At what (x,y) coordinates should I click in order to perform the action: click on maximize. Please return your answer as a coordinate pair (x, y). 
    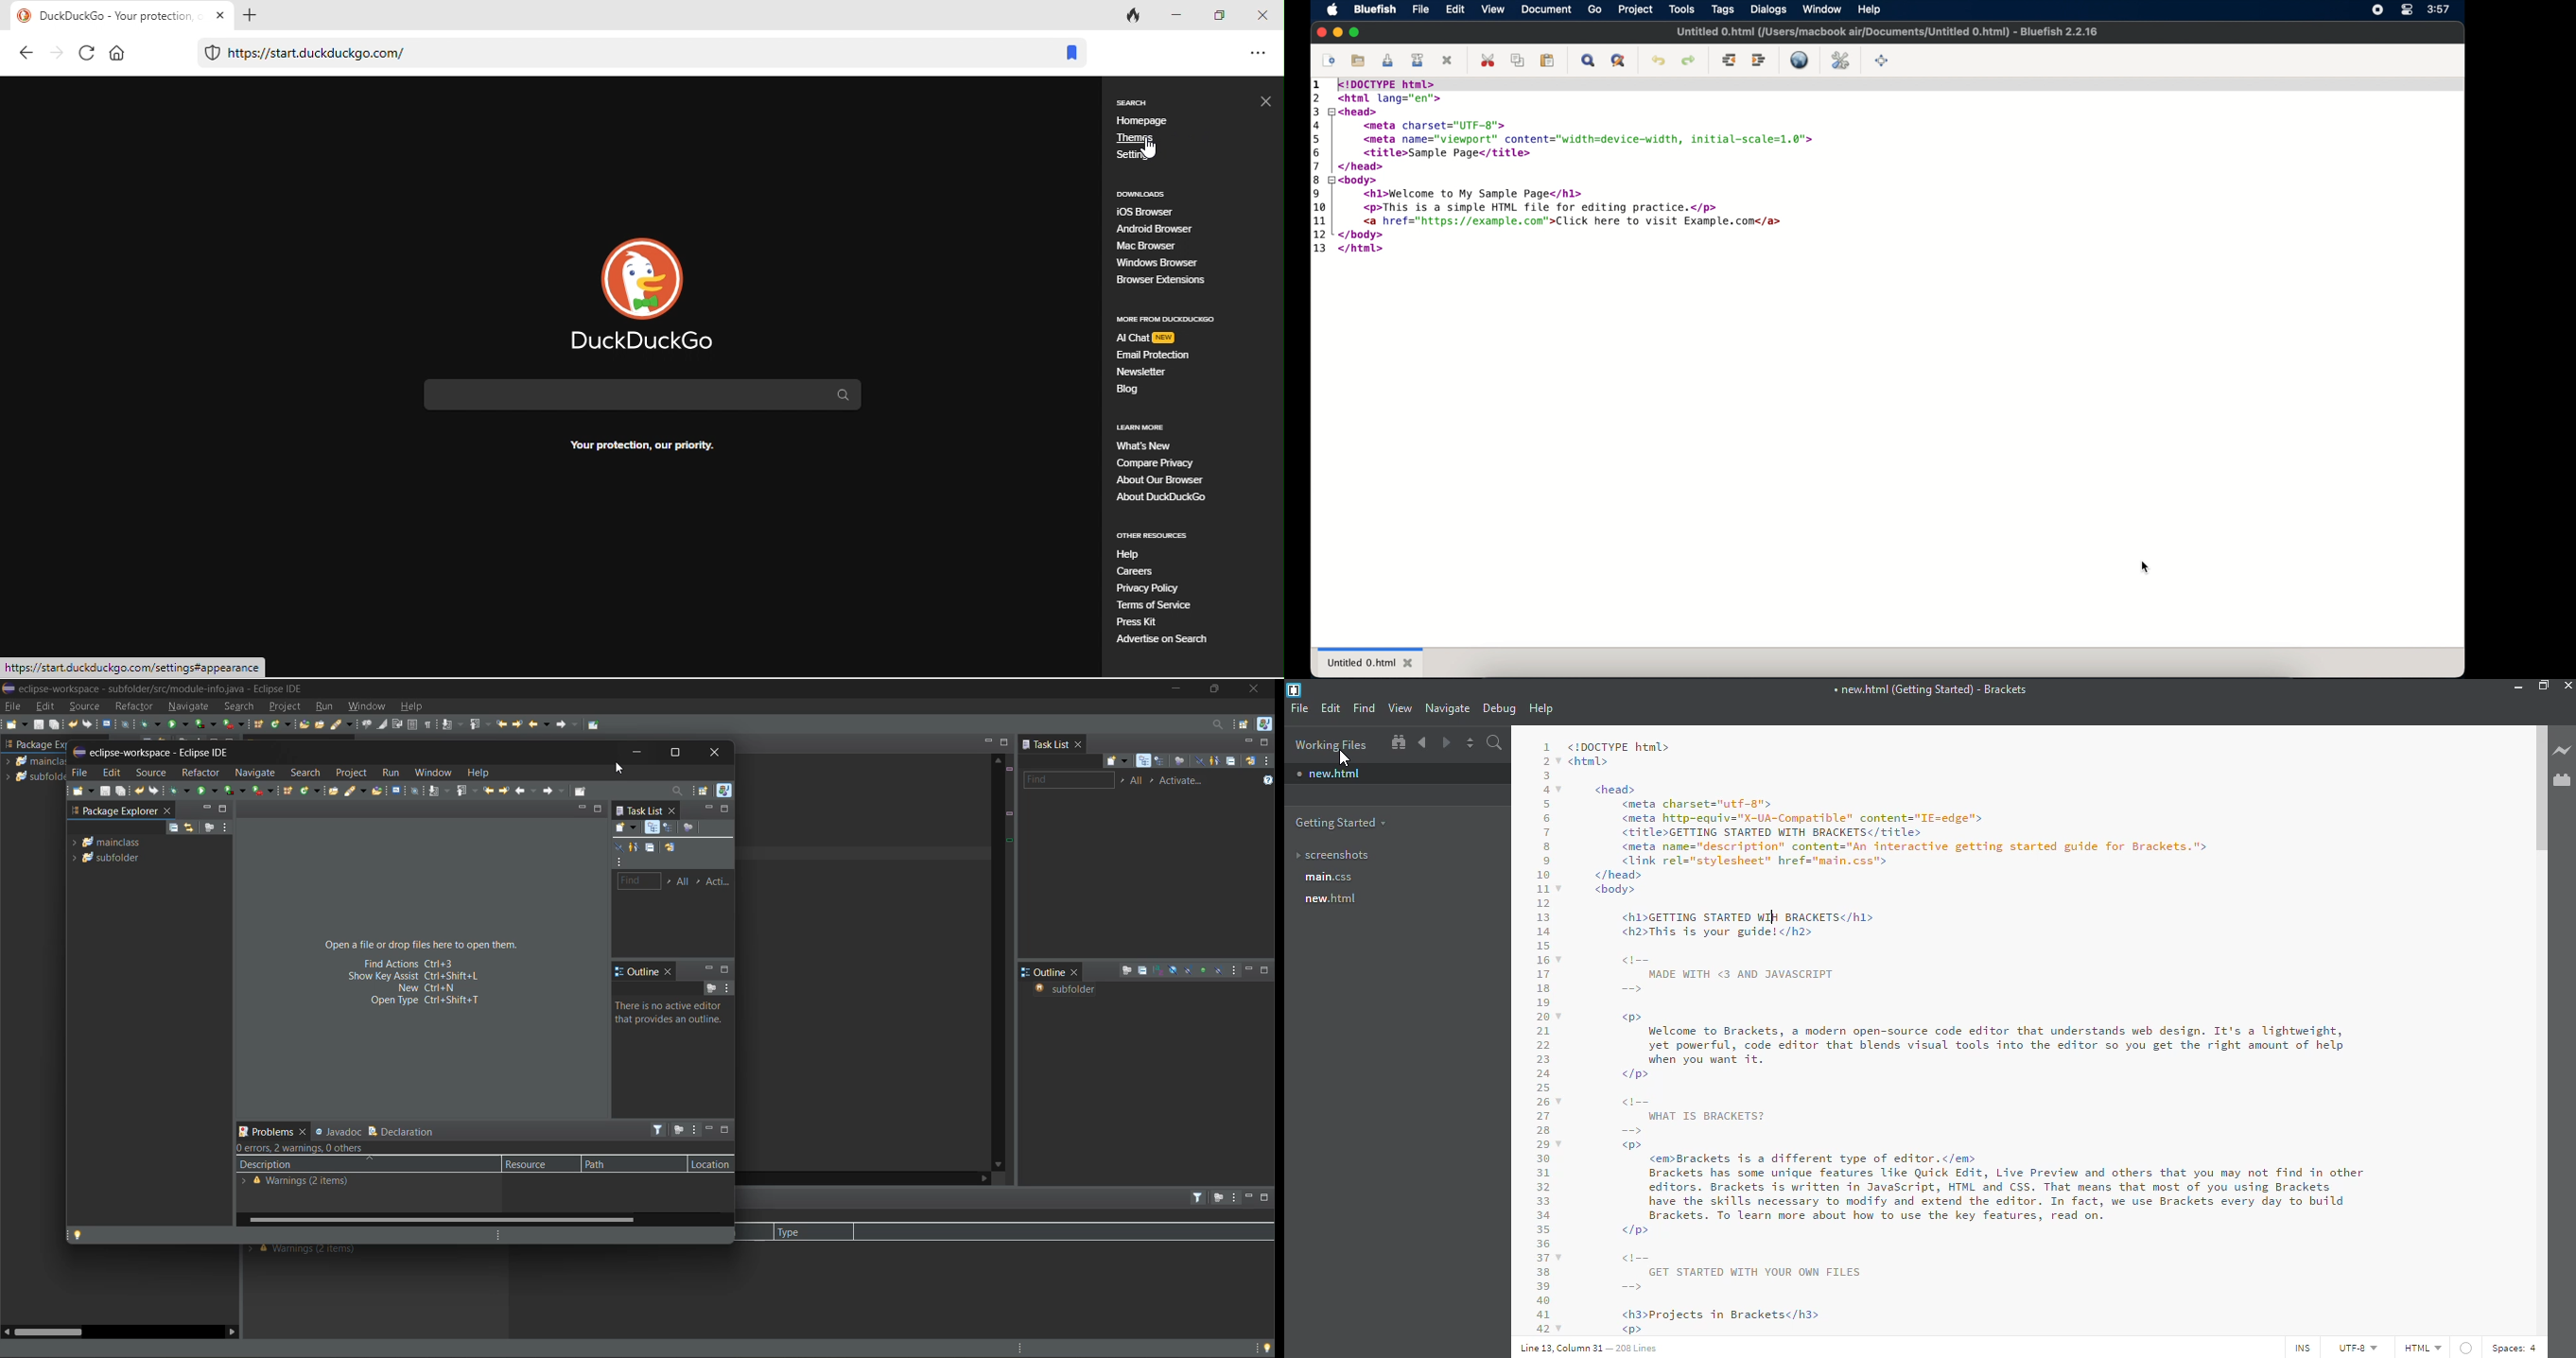
    Looking at the image, I should click on (1266, 970).